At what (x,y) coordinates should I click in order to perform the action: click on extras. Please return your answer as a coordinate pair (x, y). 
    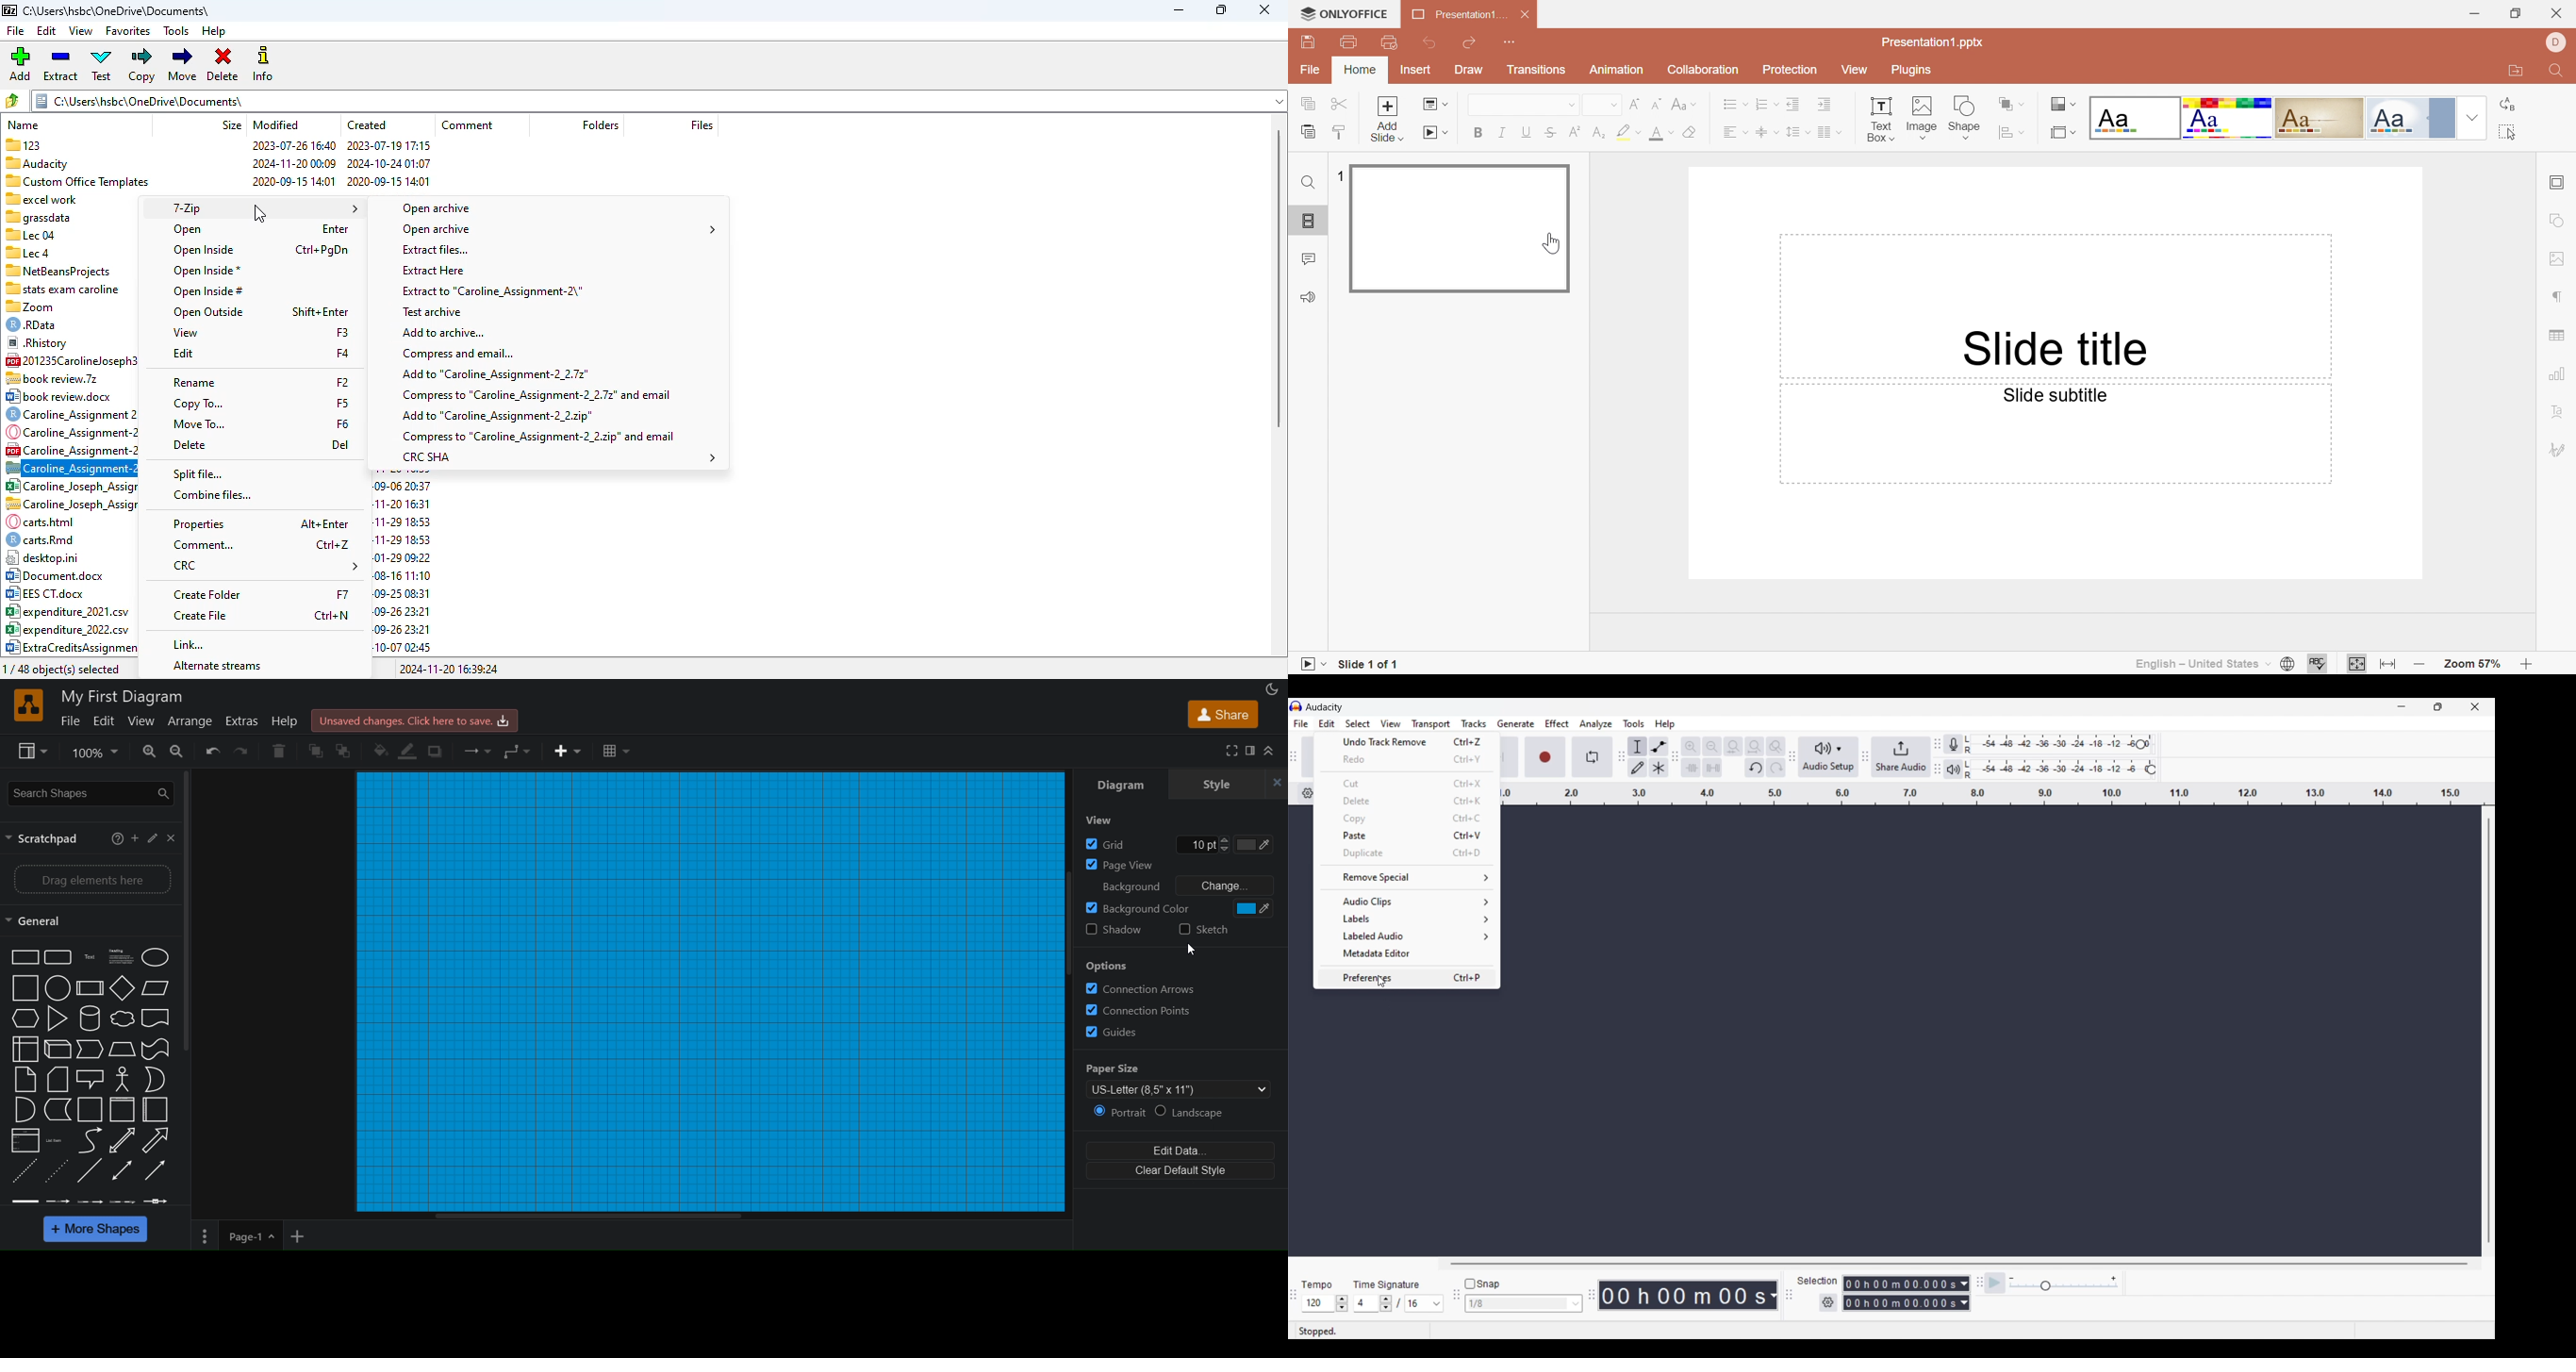
    Looking at the image, I should click on (241, 721).